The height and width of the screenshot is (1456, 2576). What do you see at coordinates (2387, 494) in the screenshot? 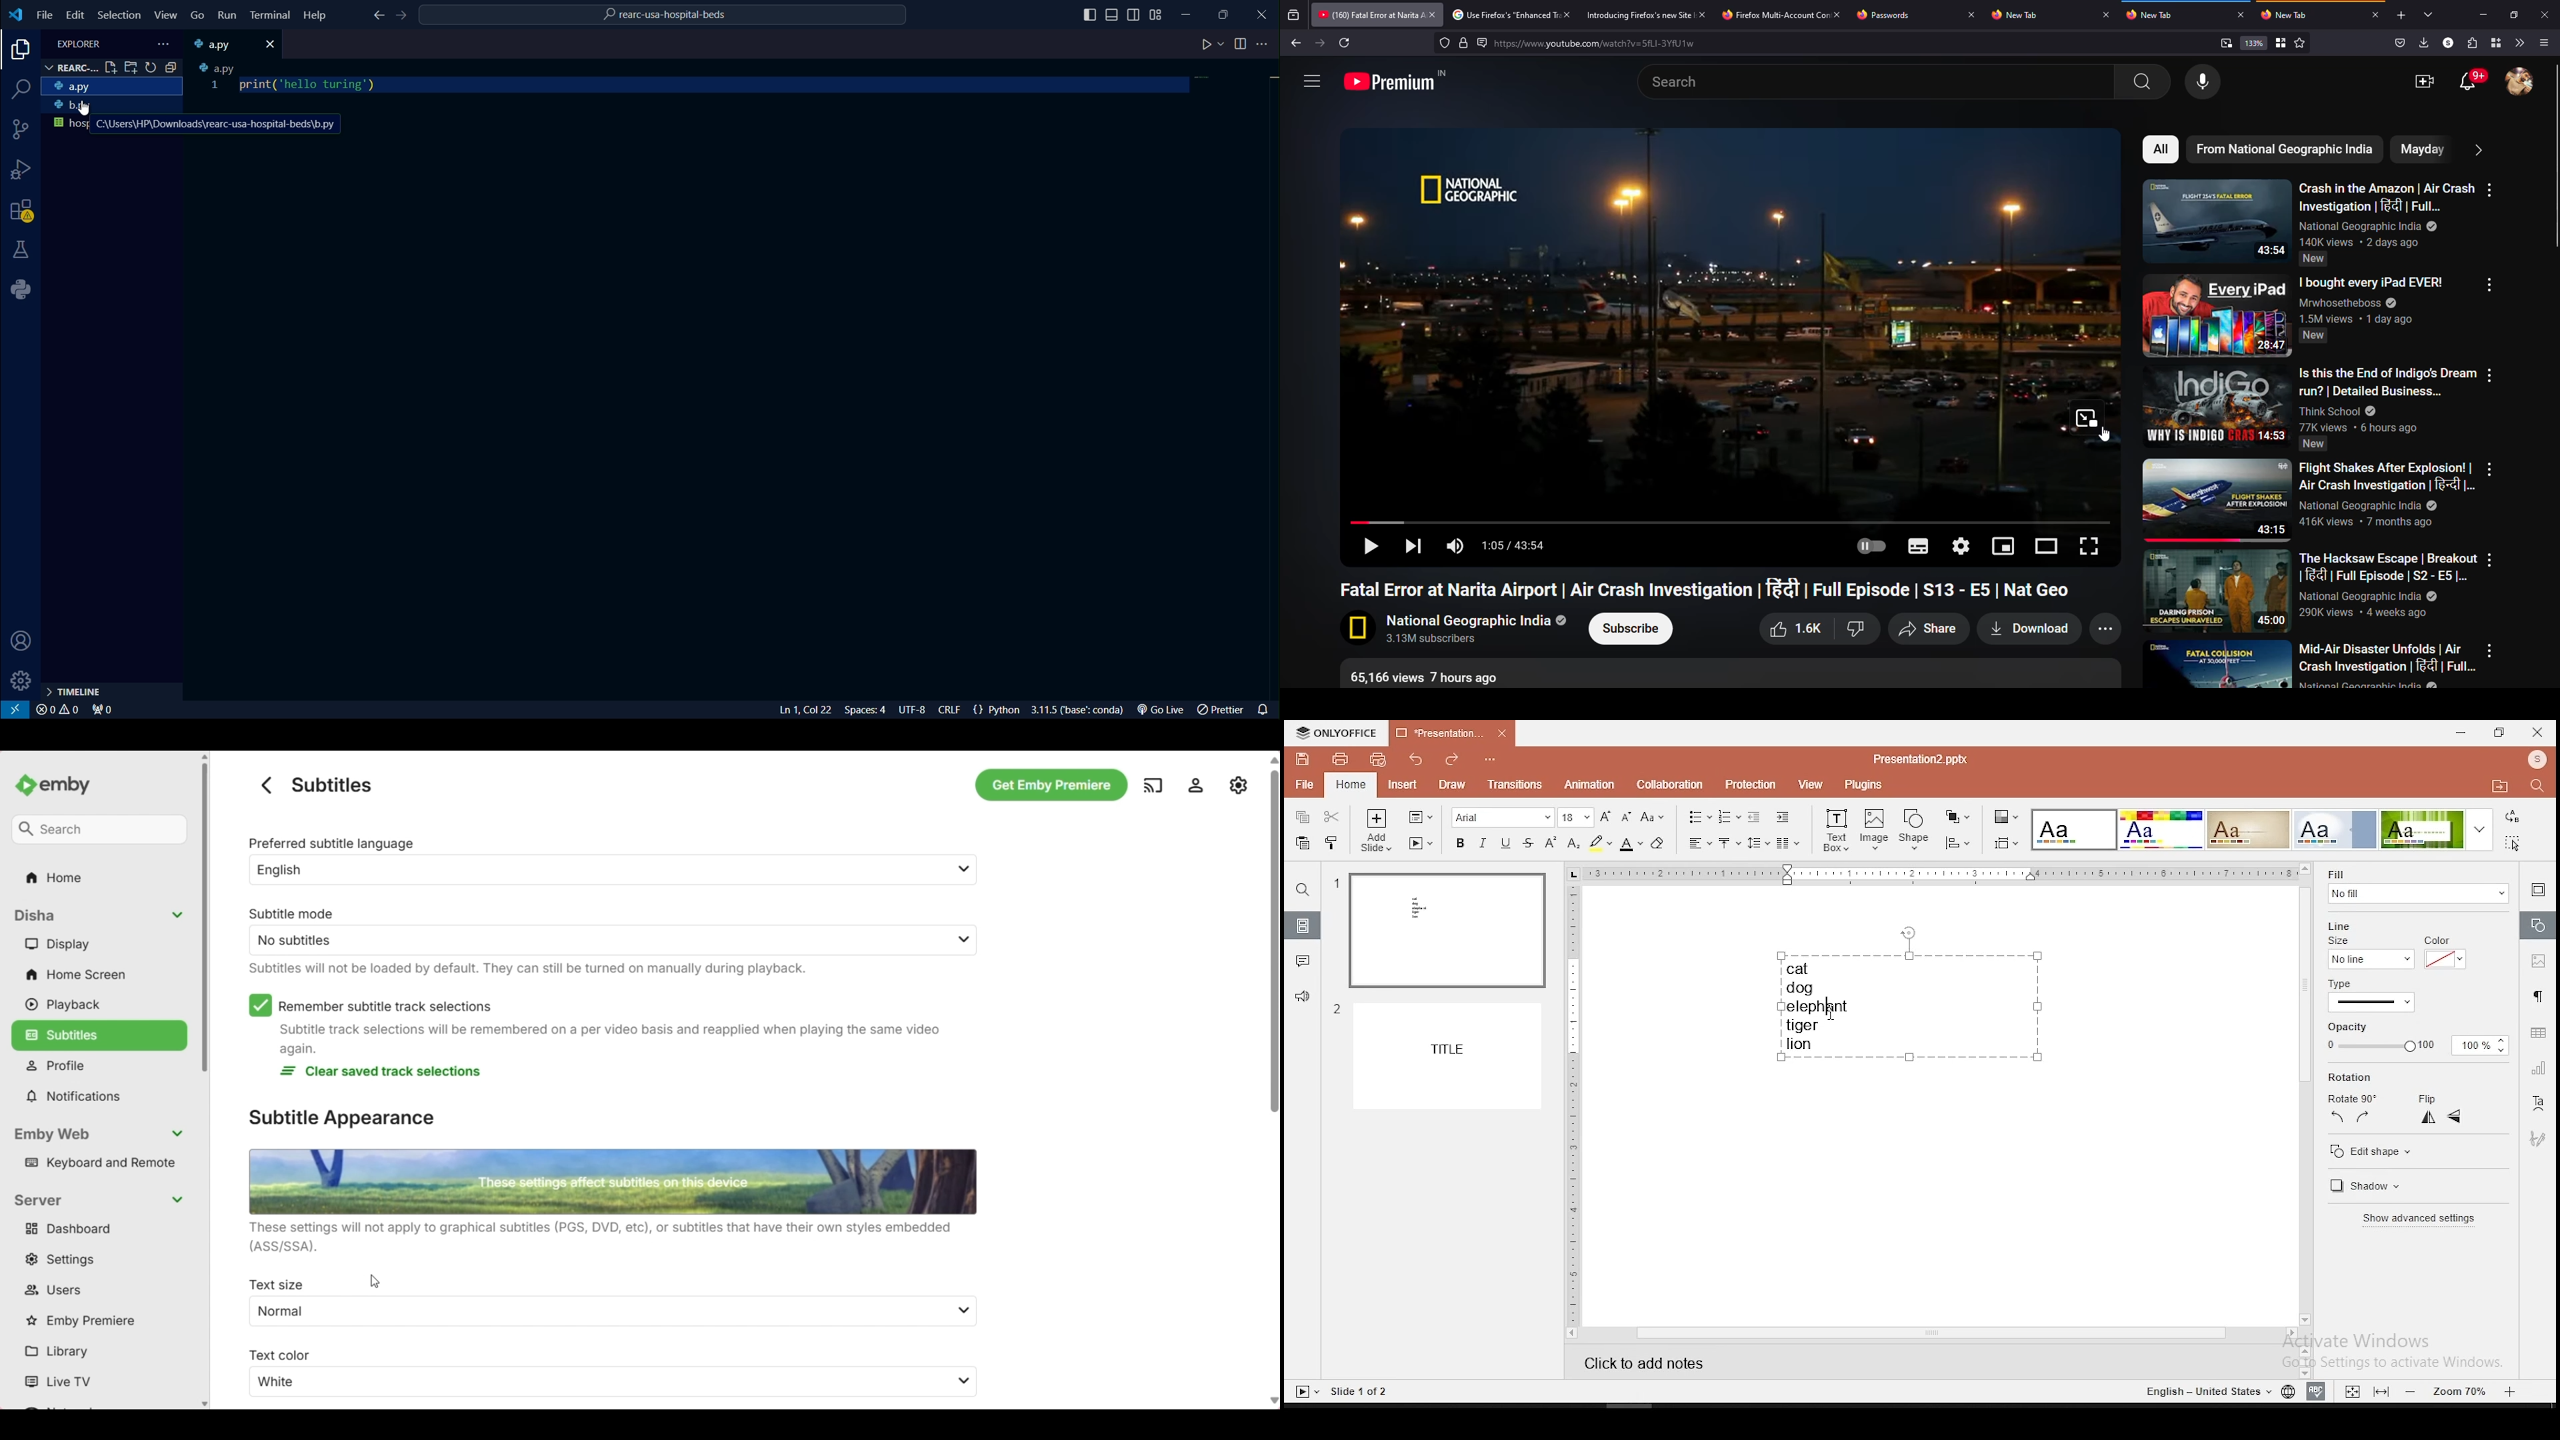
I see `video text description` at bounding box center [2387, 494].